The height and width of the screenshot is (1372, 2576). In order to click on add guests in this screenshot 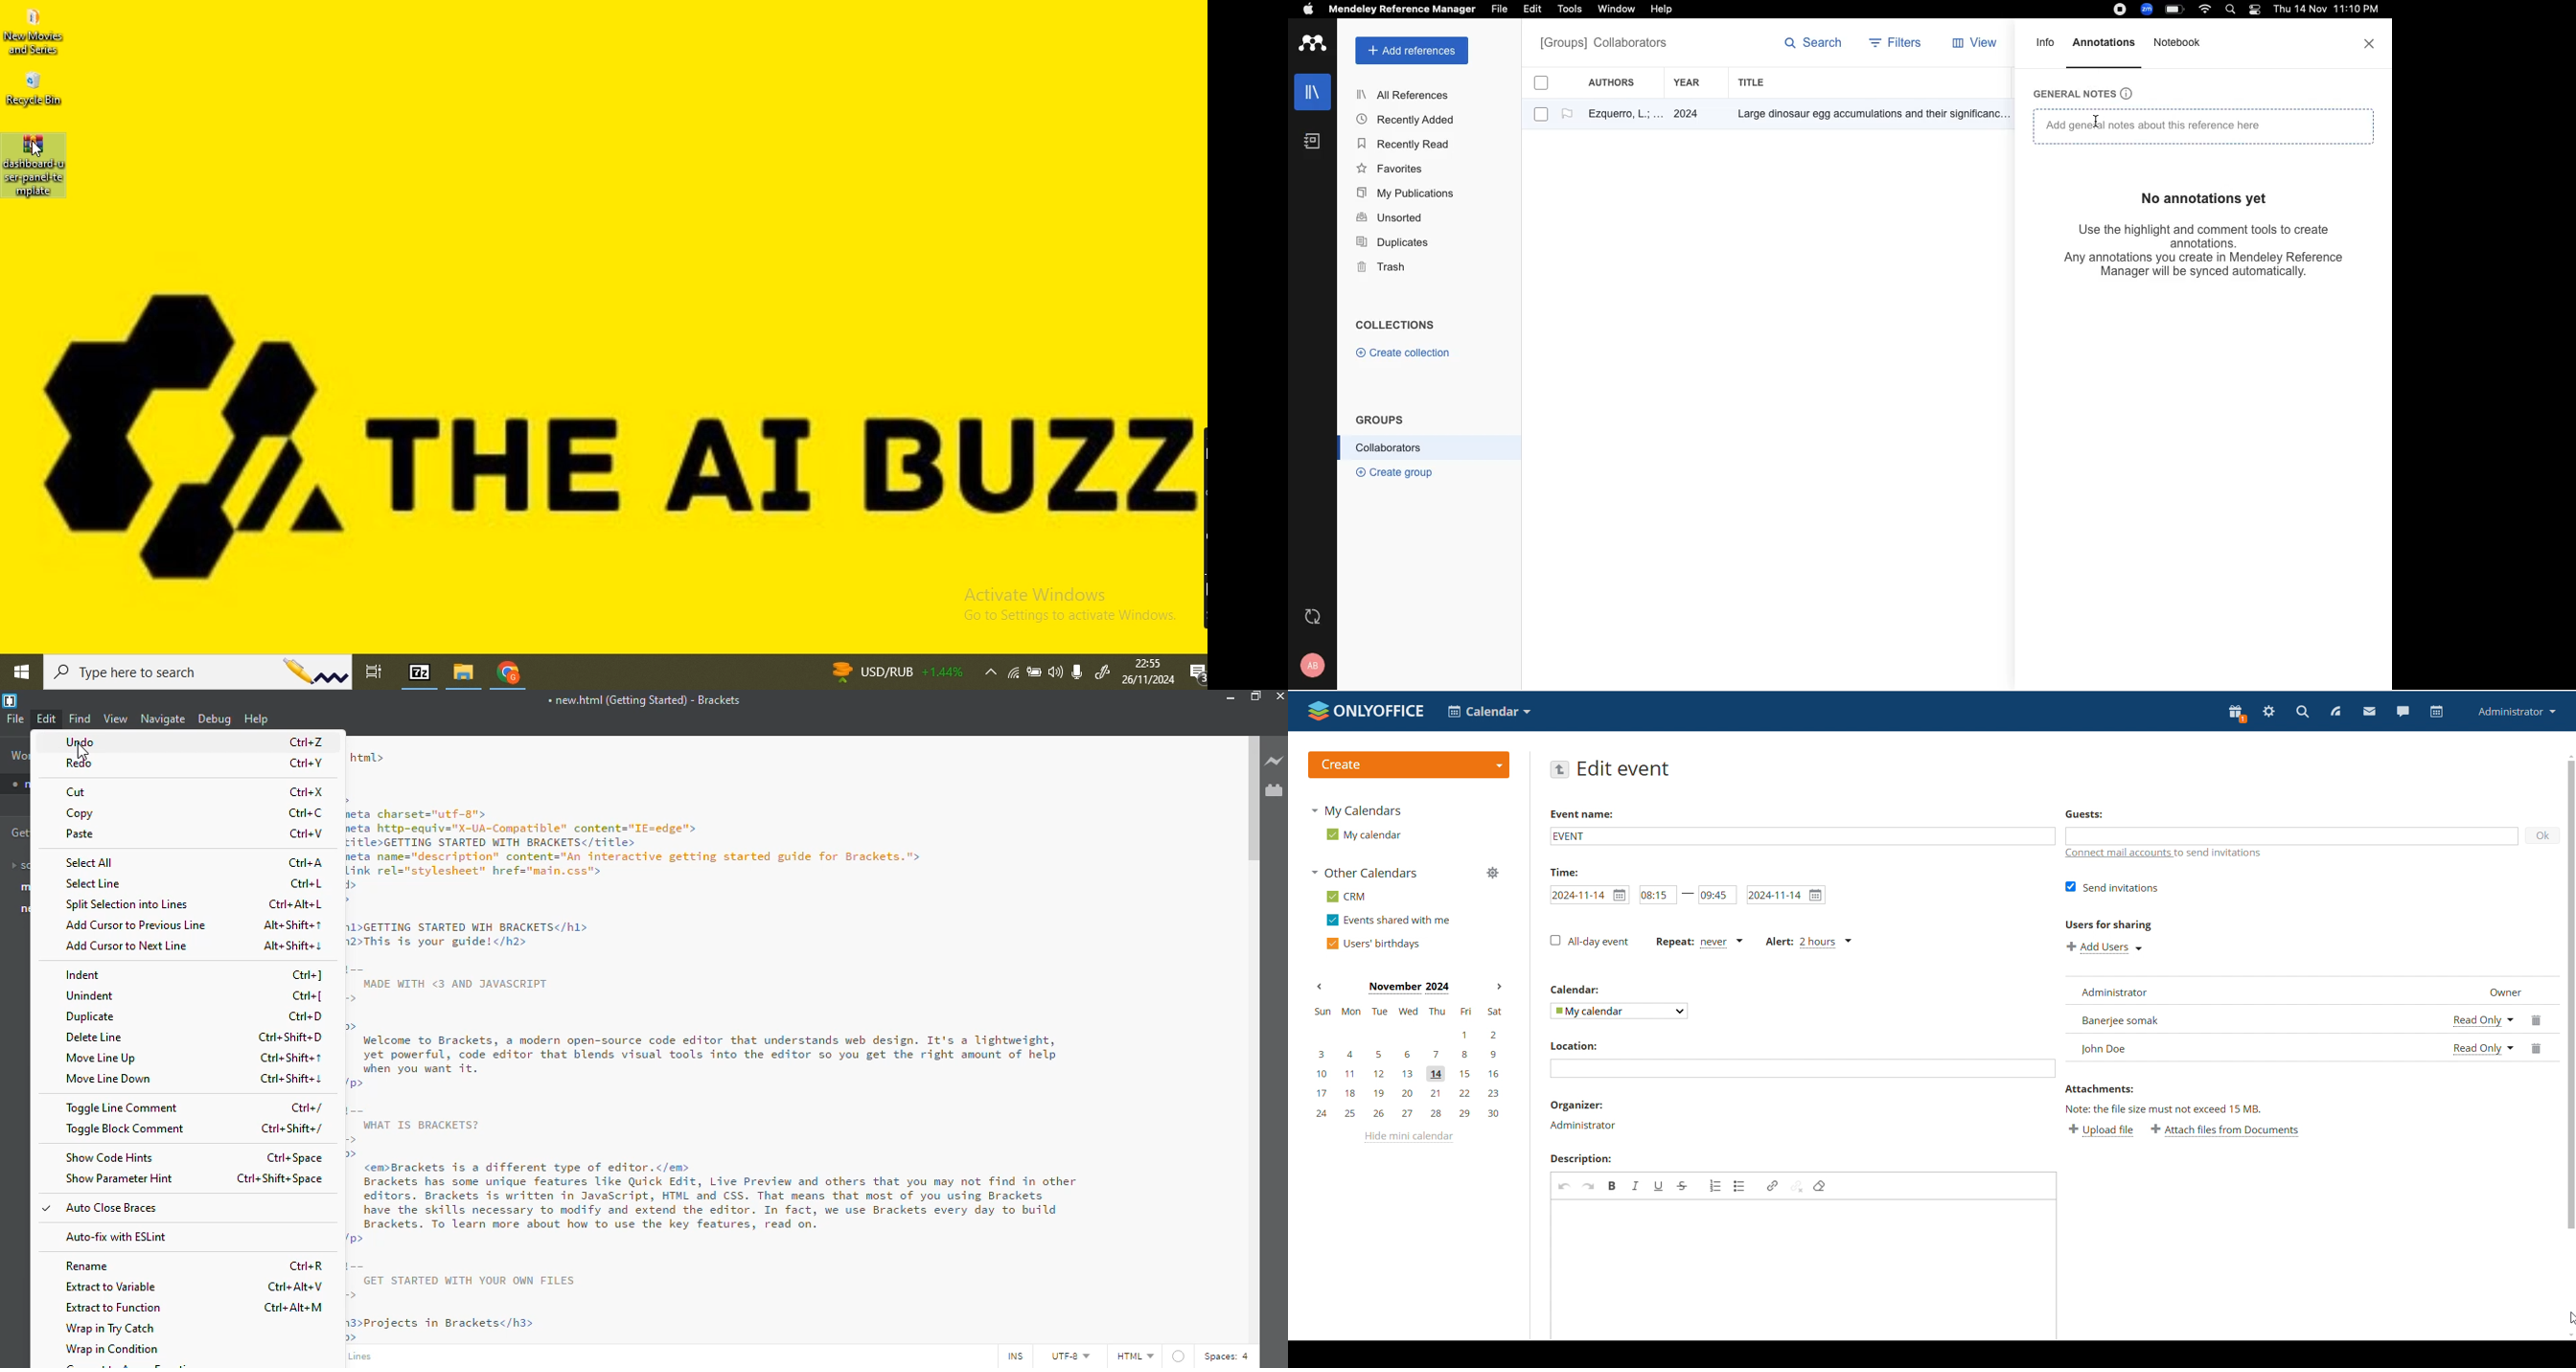, I will do `click(2290, 835)`.